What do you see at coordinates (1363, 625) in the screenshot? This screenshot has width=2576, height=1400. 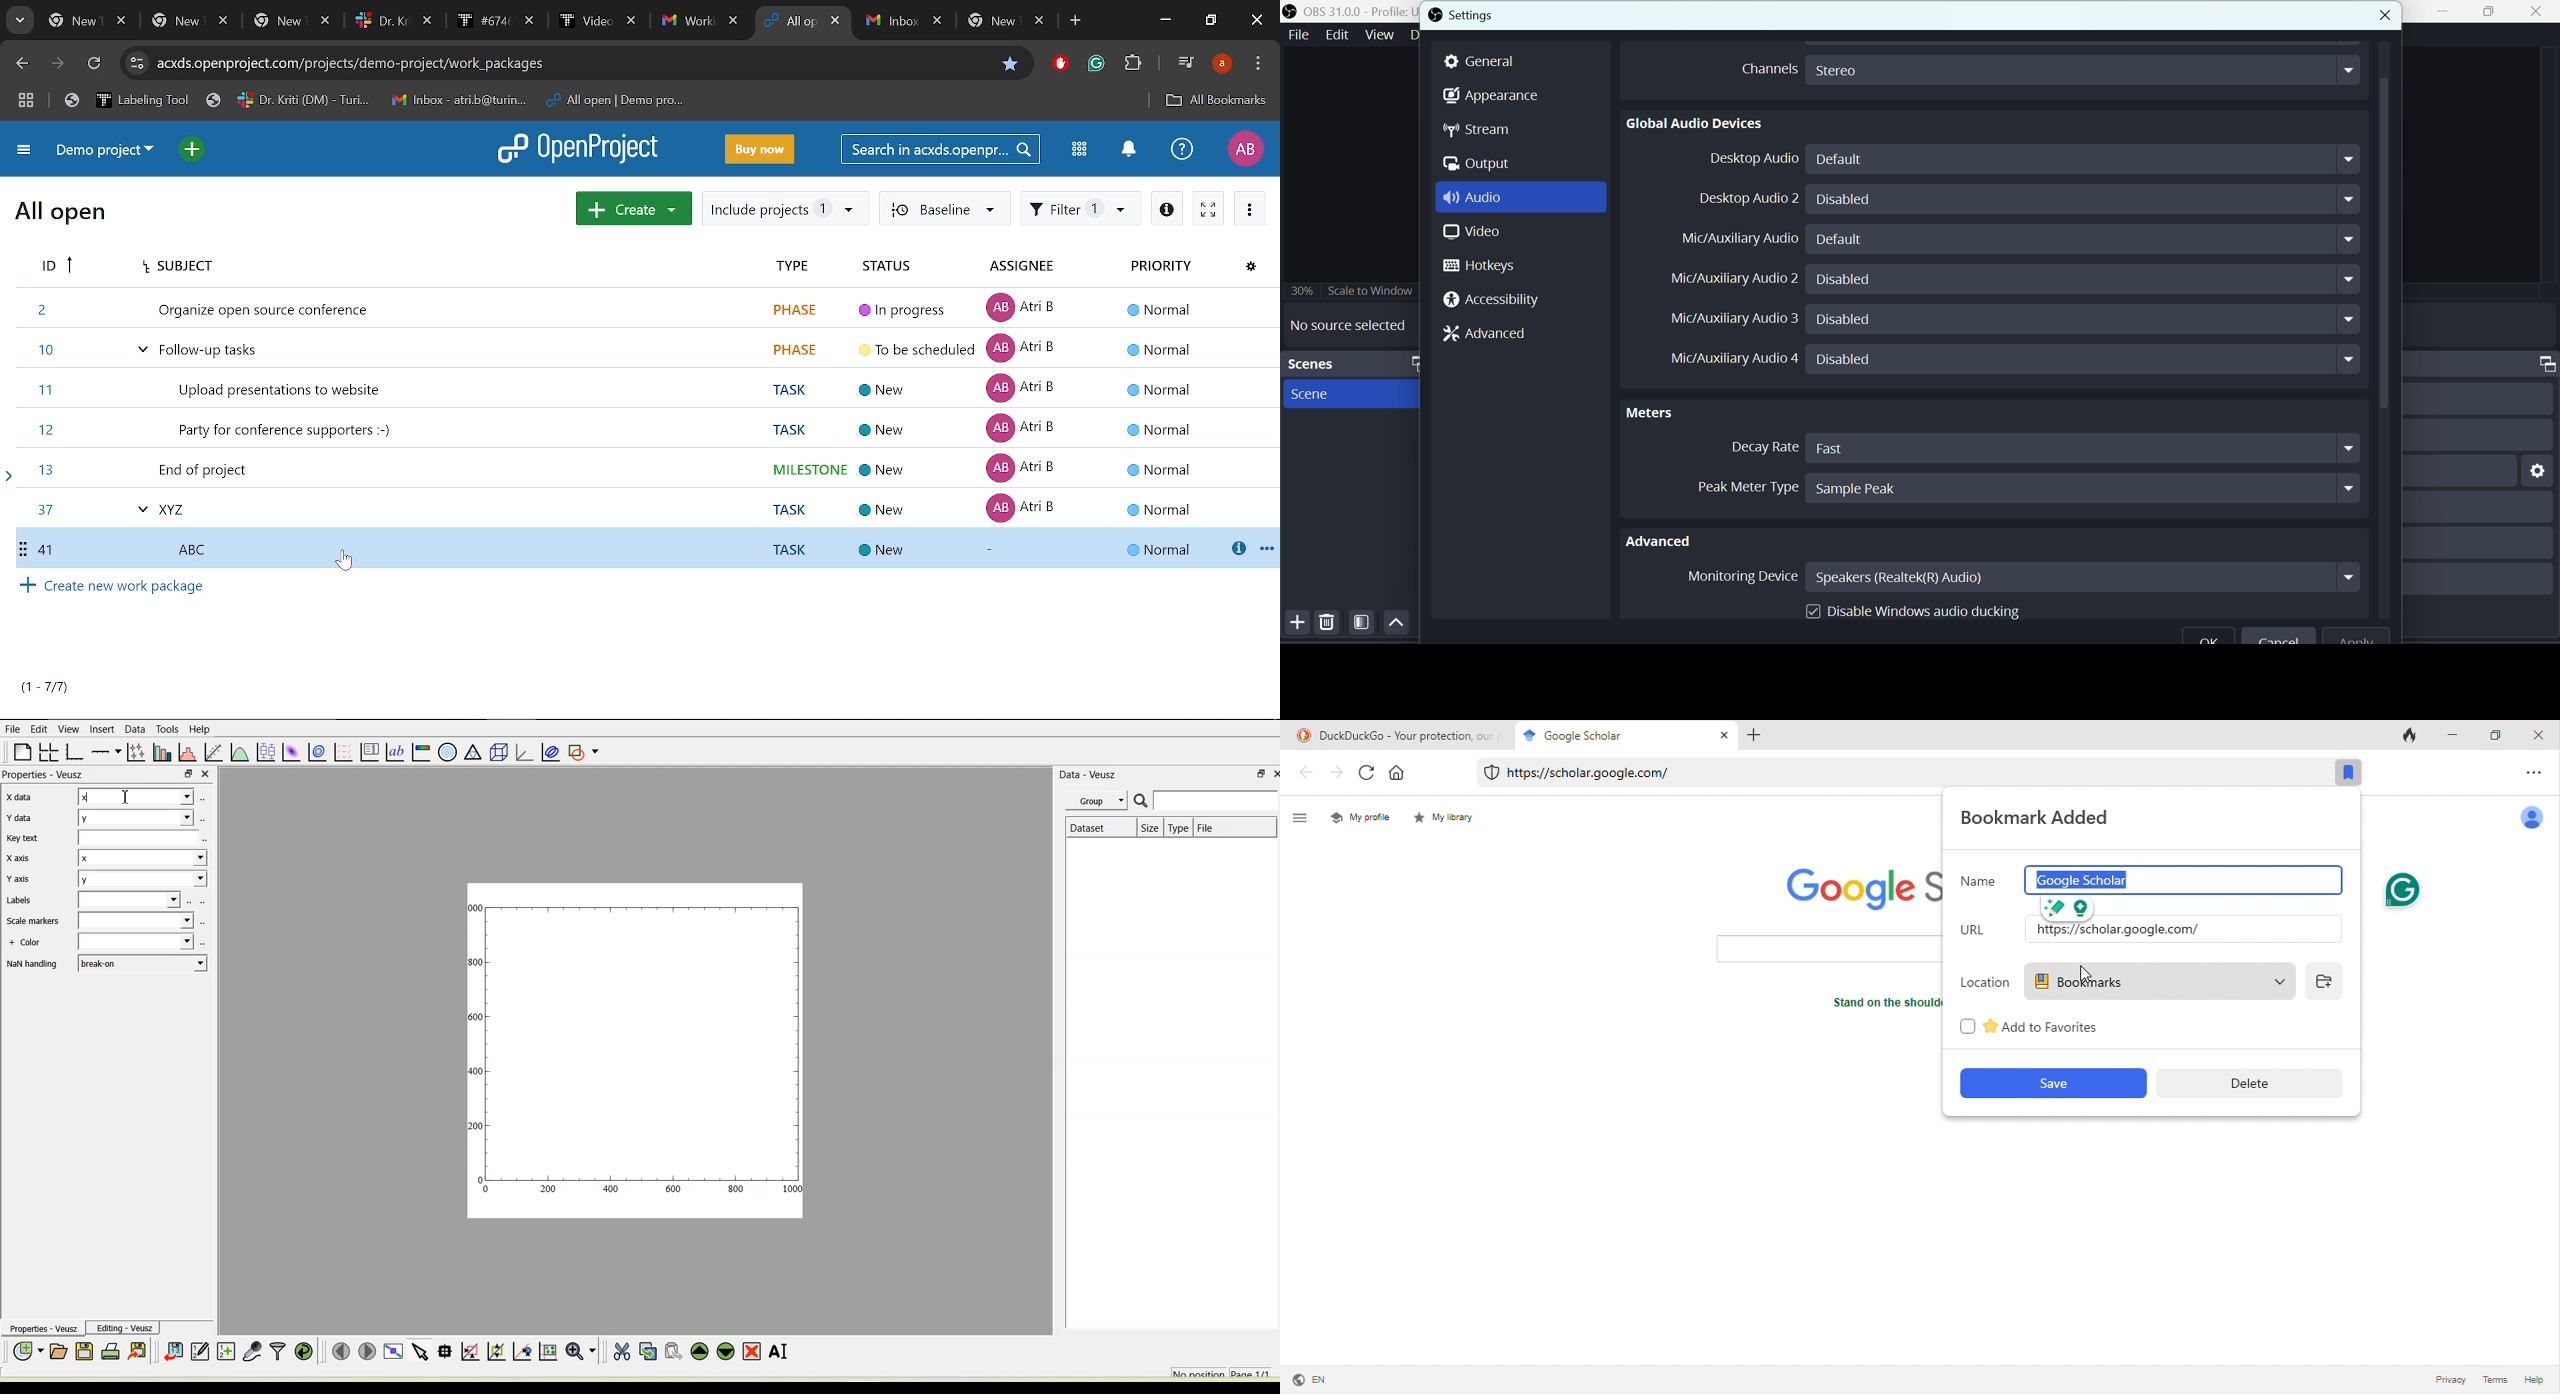 I see `Filter` at bounding box center [1363, 625].